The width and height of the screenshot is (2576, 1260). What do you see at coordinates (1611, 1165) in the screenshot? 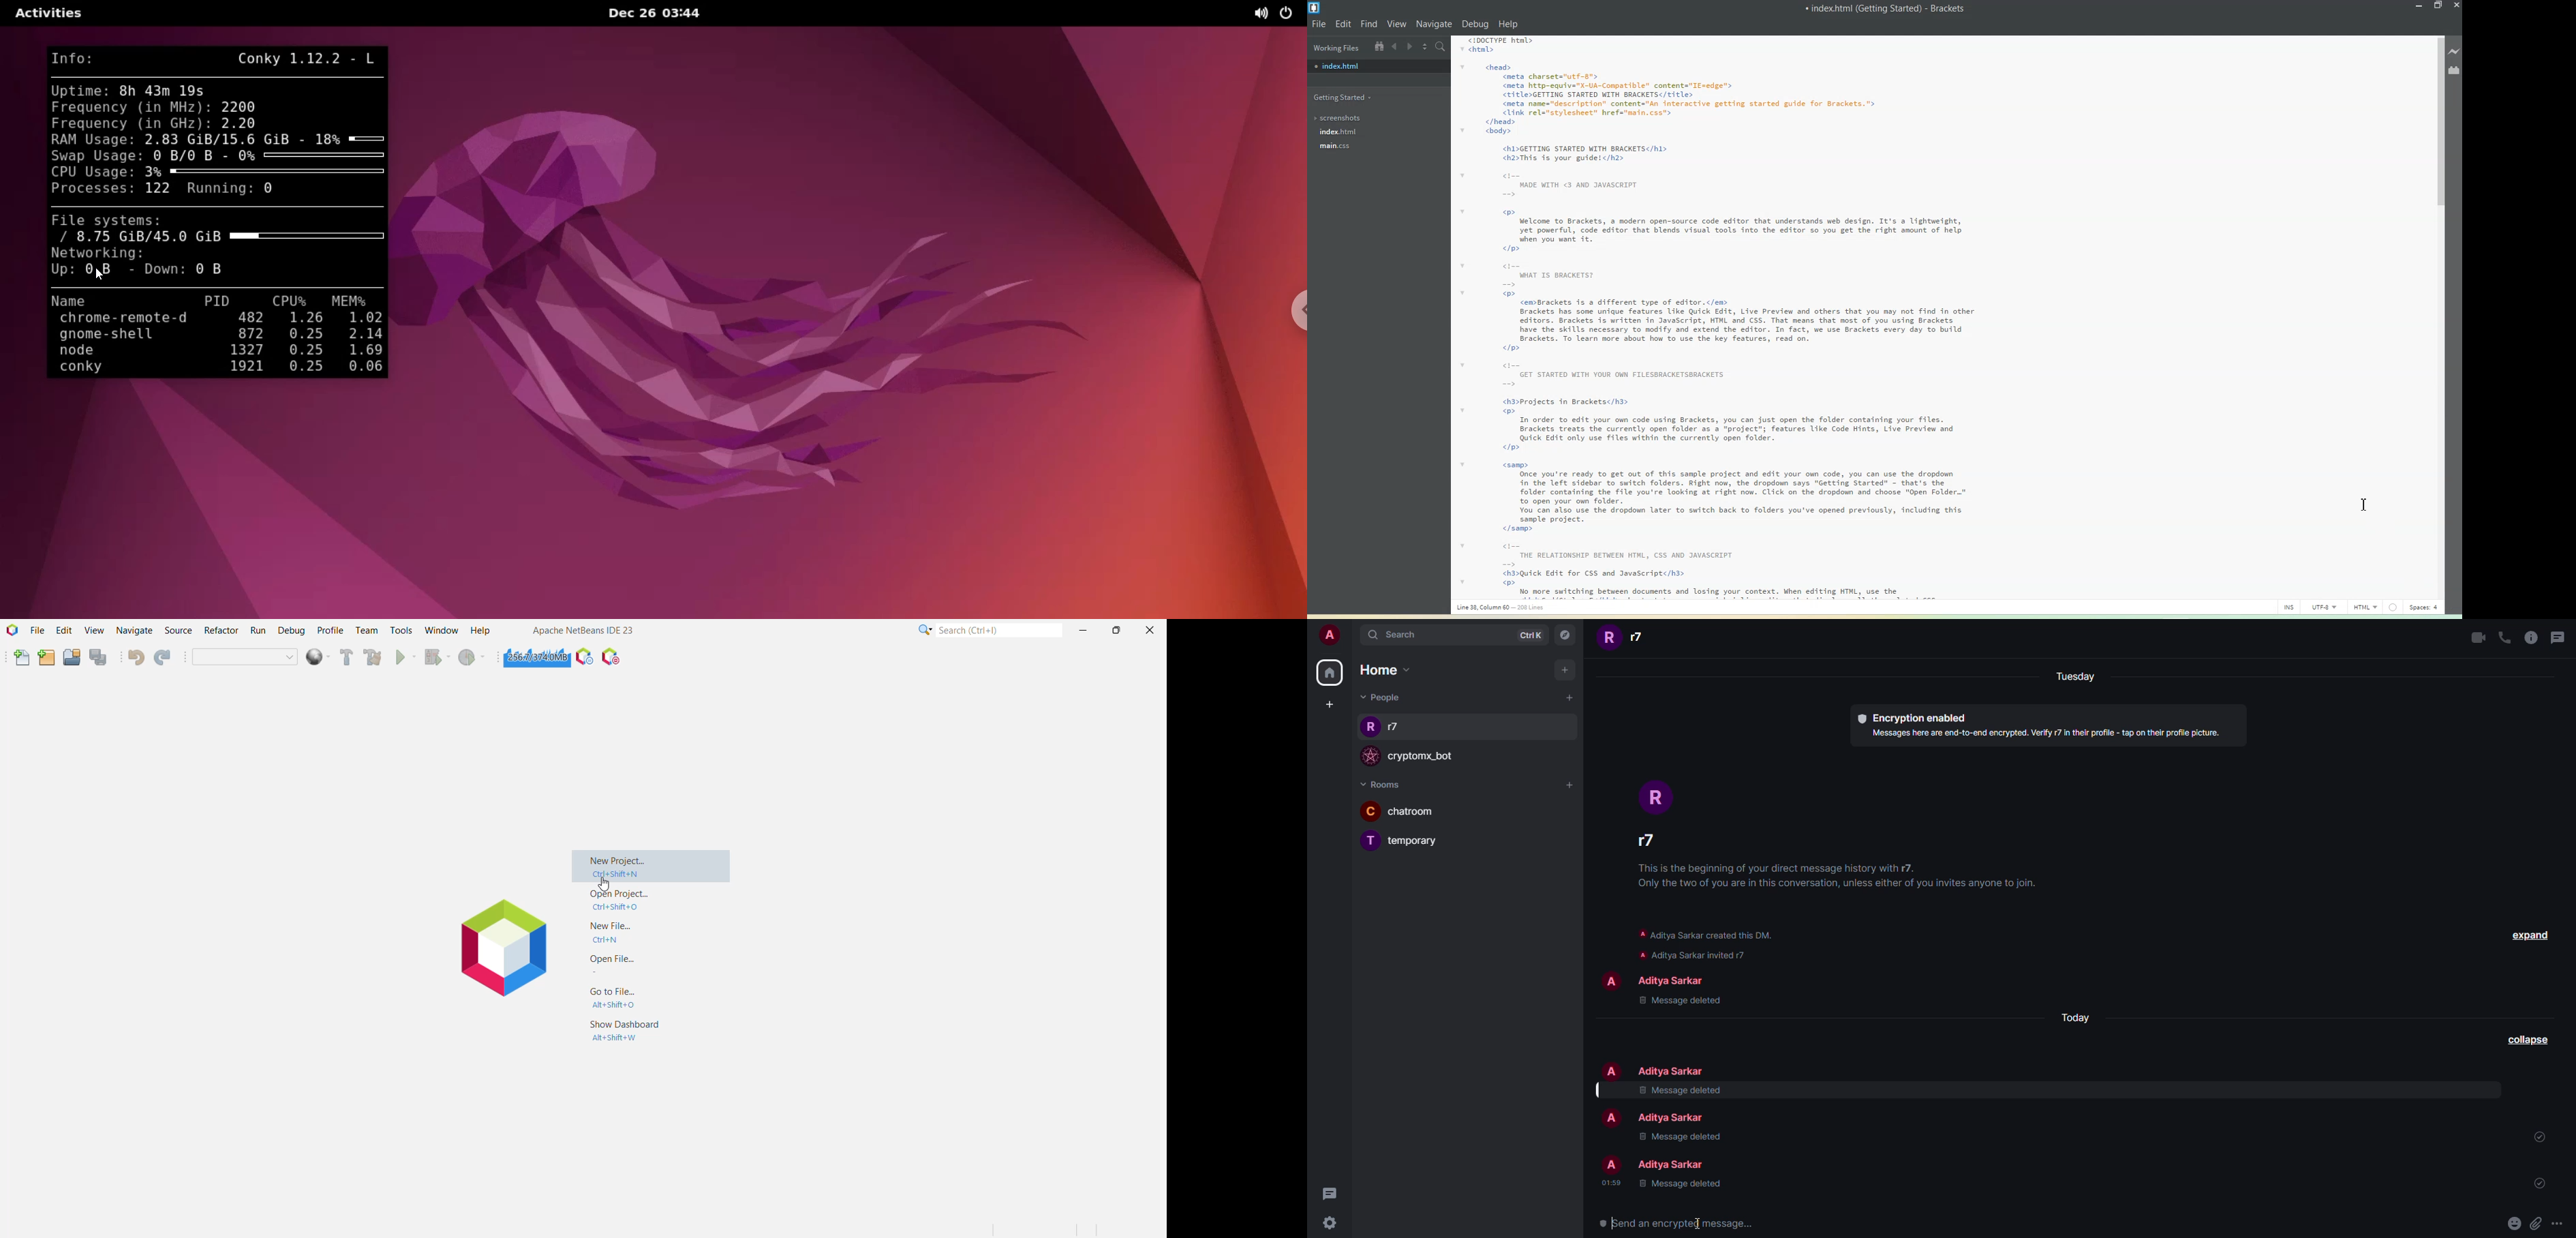
I see `profile` at bounding box center [1611, 1165].